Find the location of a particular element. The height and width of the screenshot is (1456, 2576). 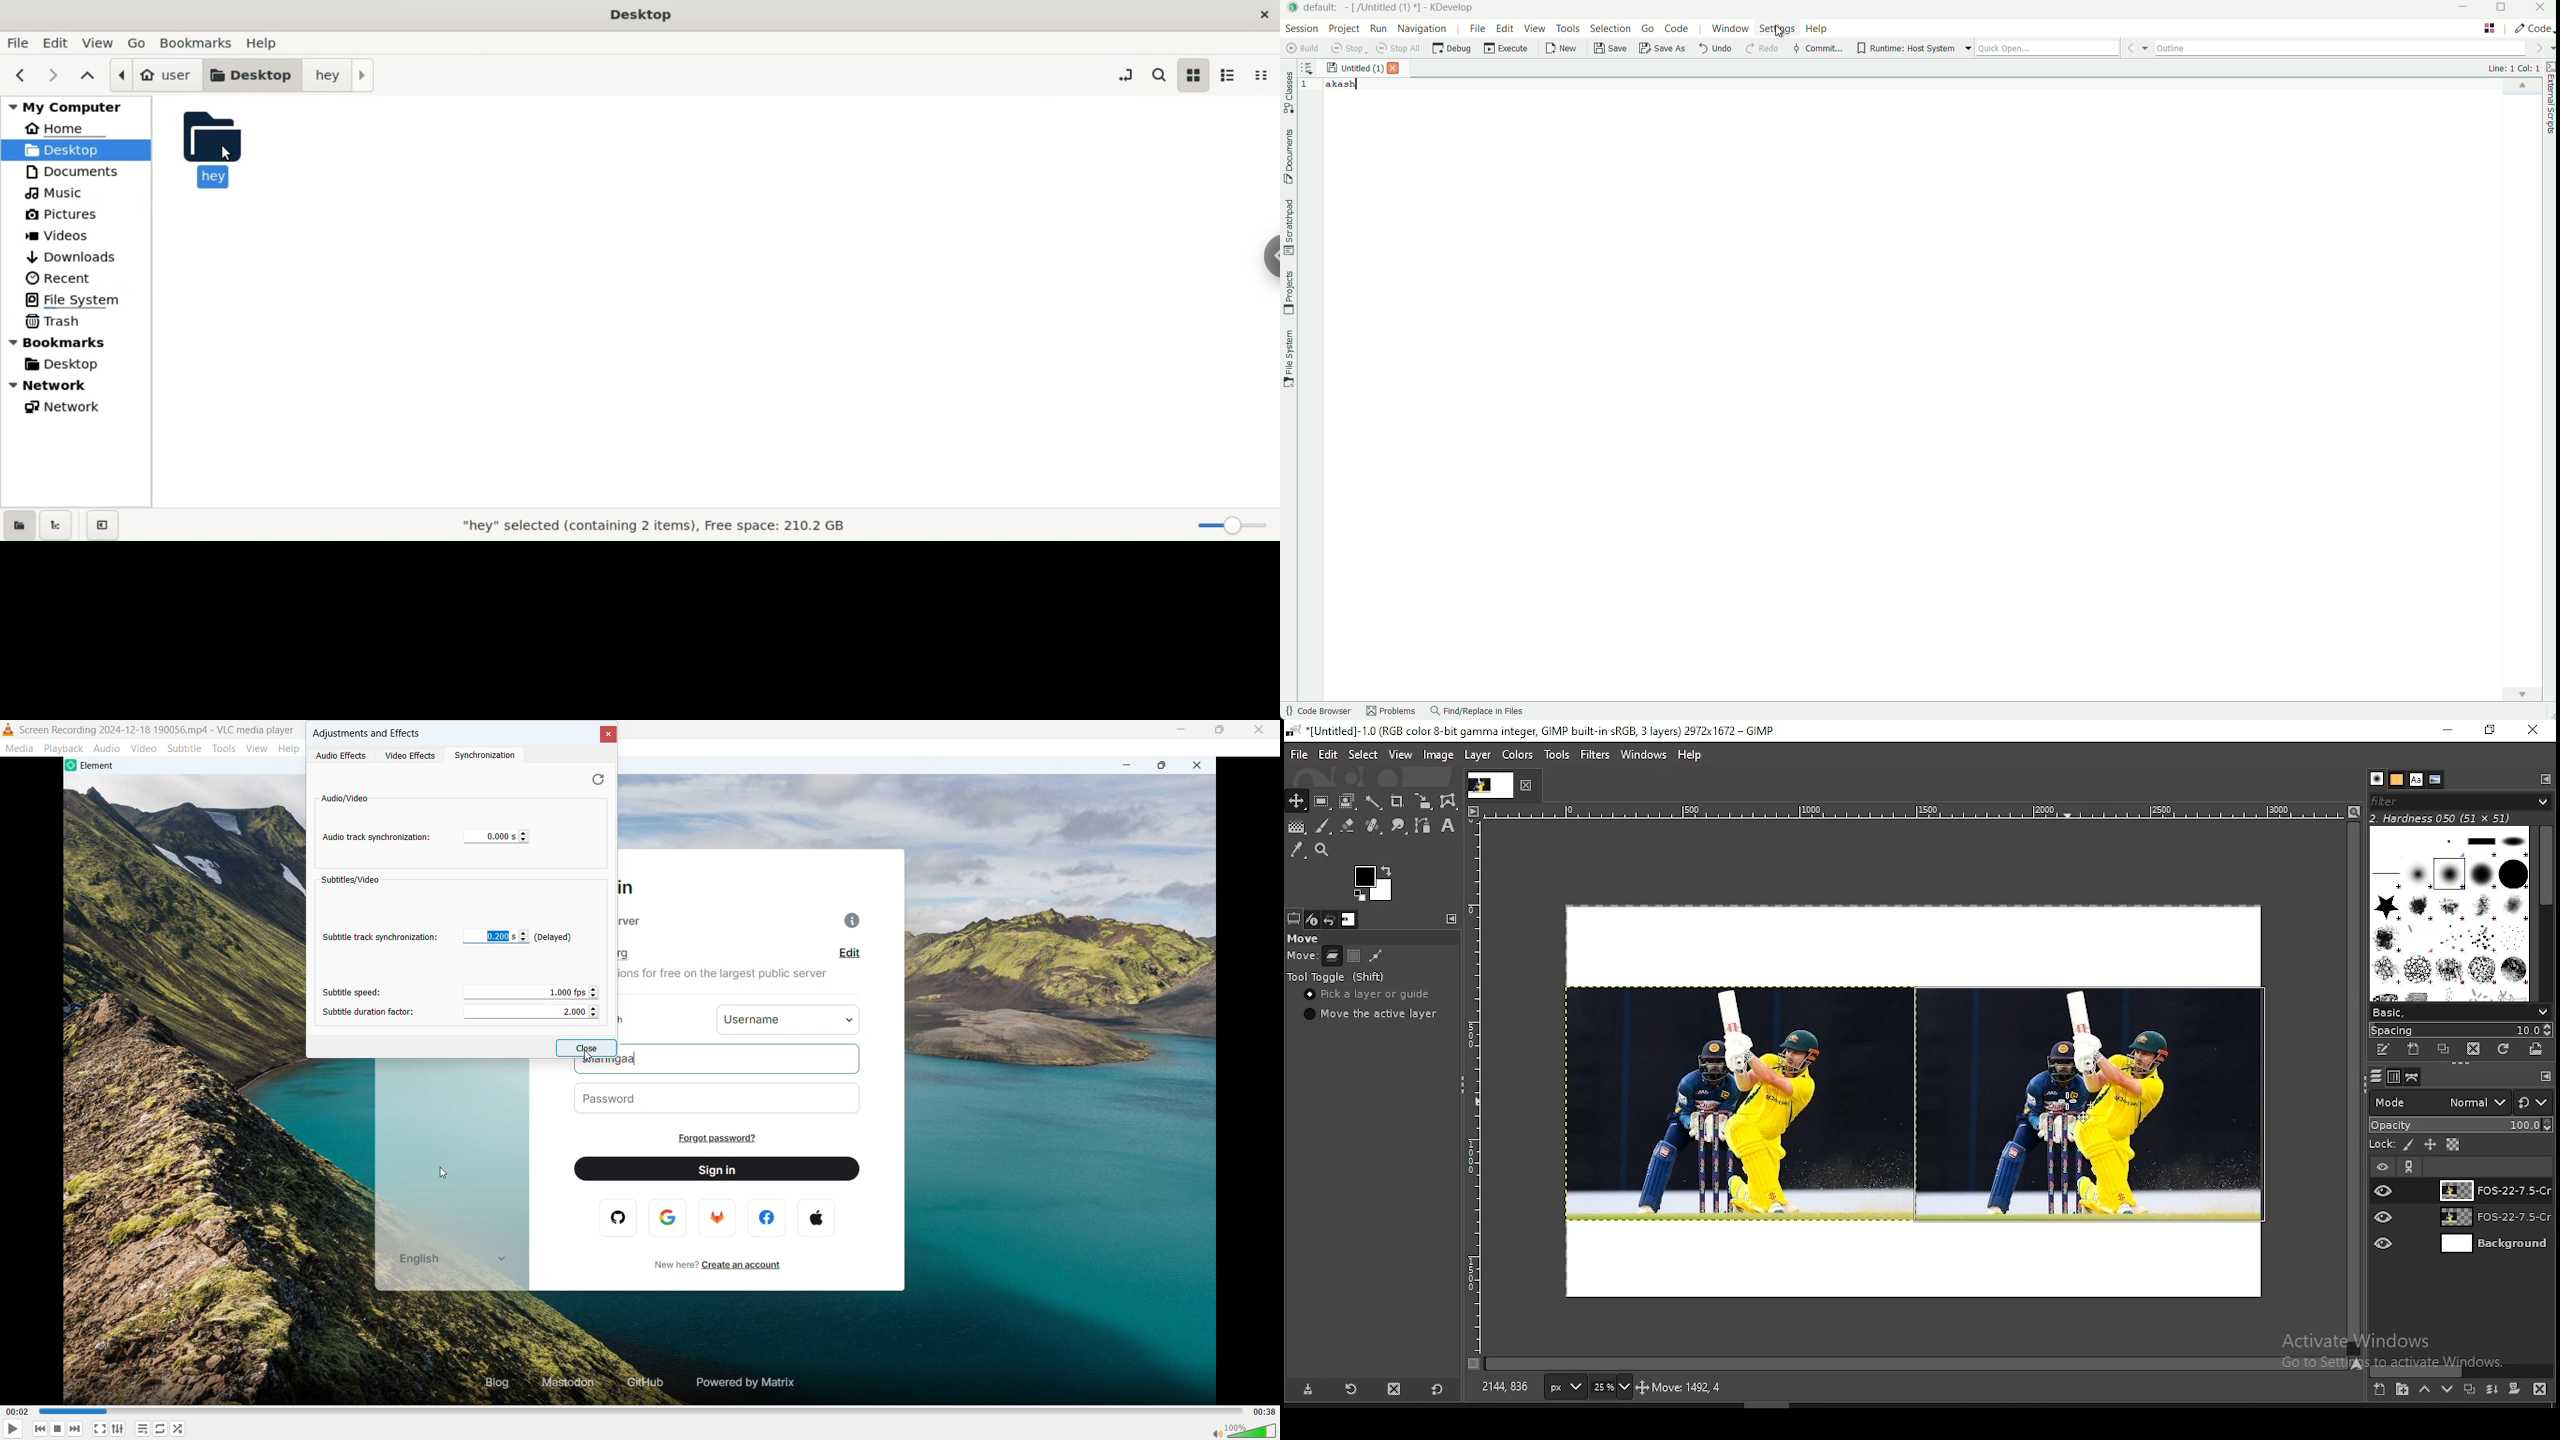

adjust subtitle duration factor is located at coordinates (529, 1012).